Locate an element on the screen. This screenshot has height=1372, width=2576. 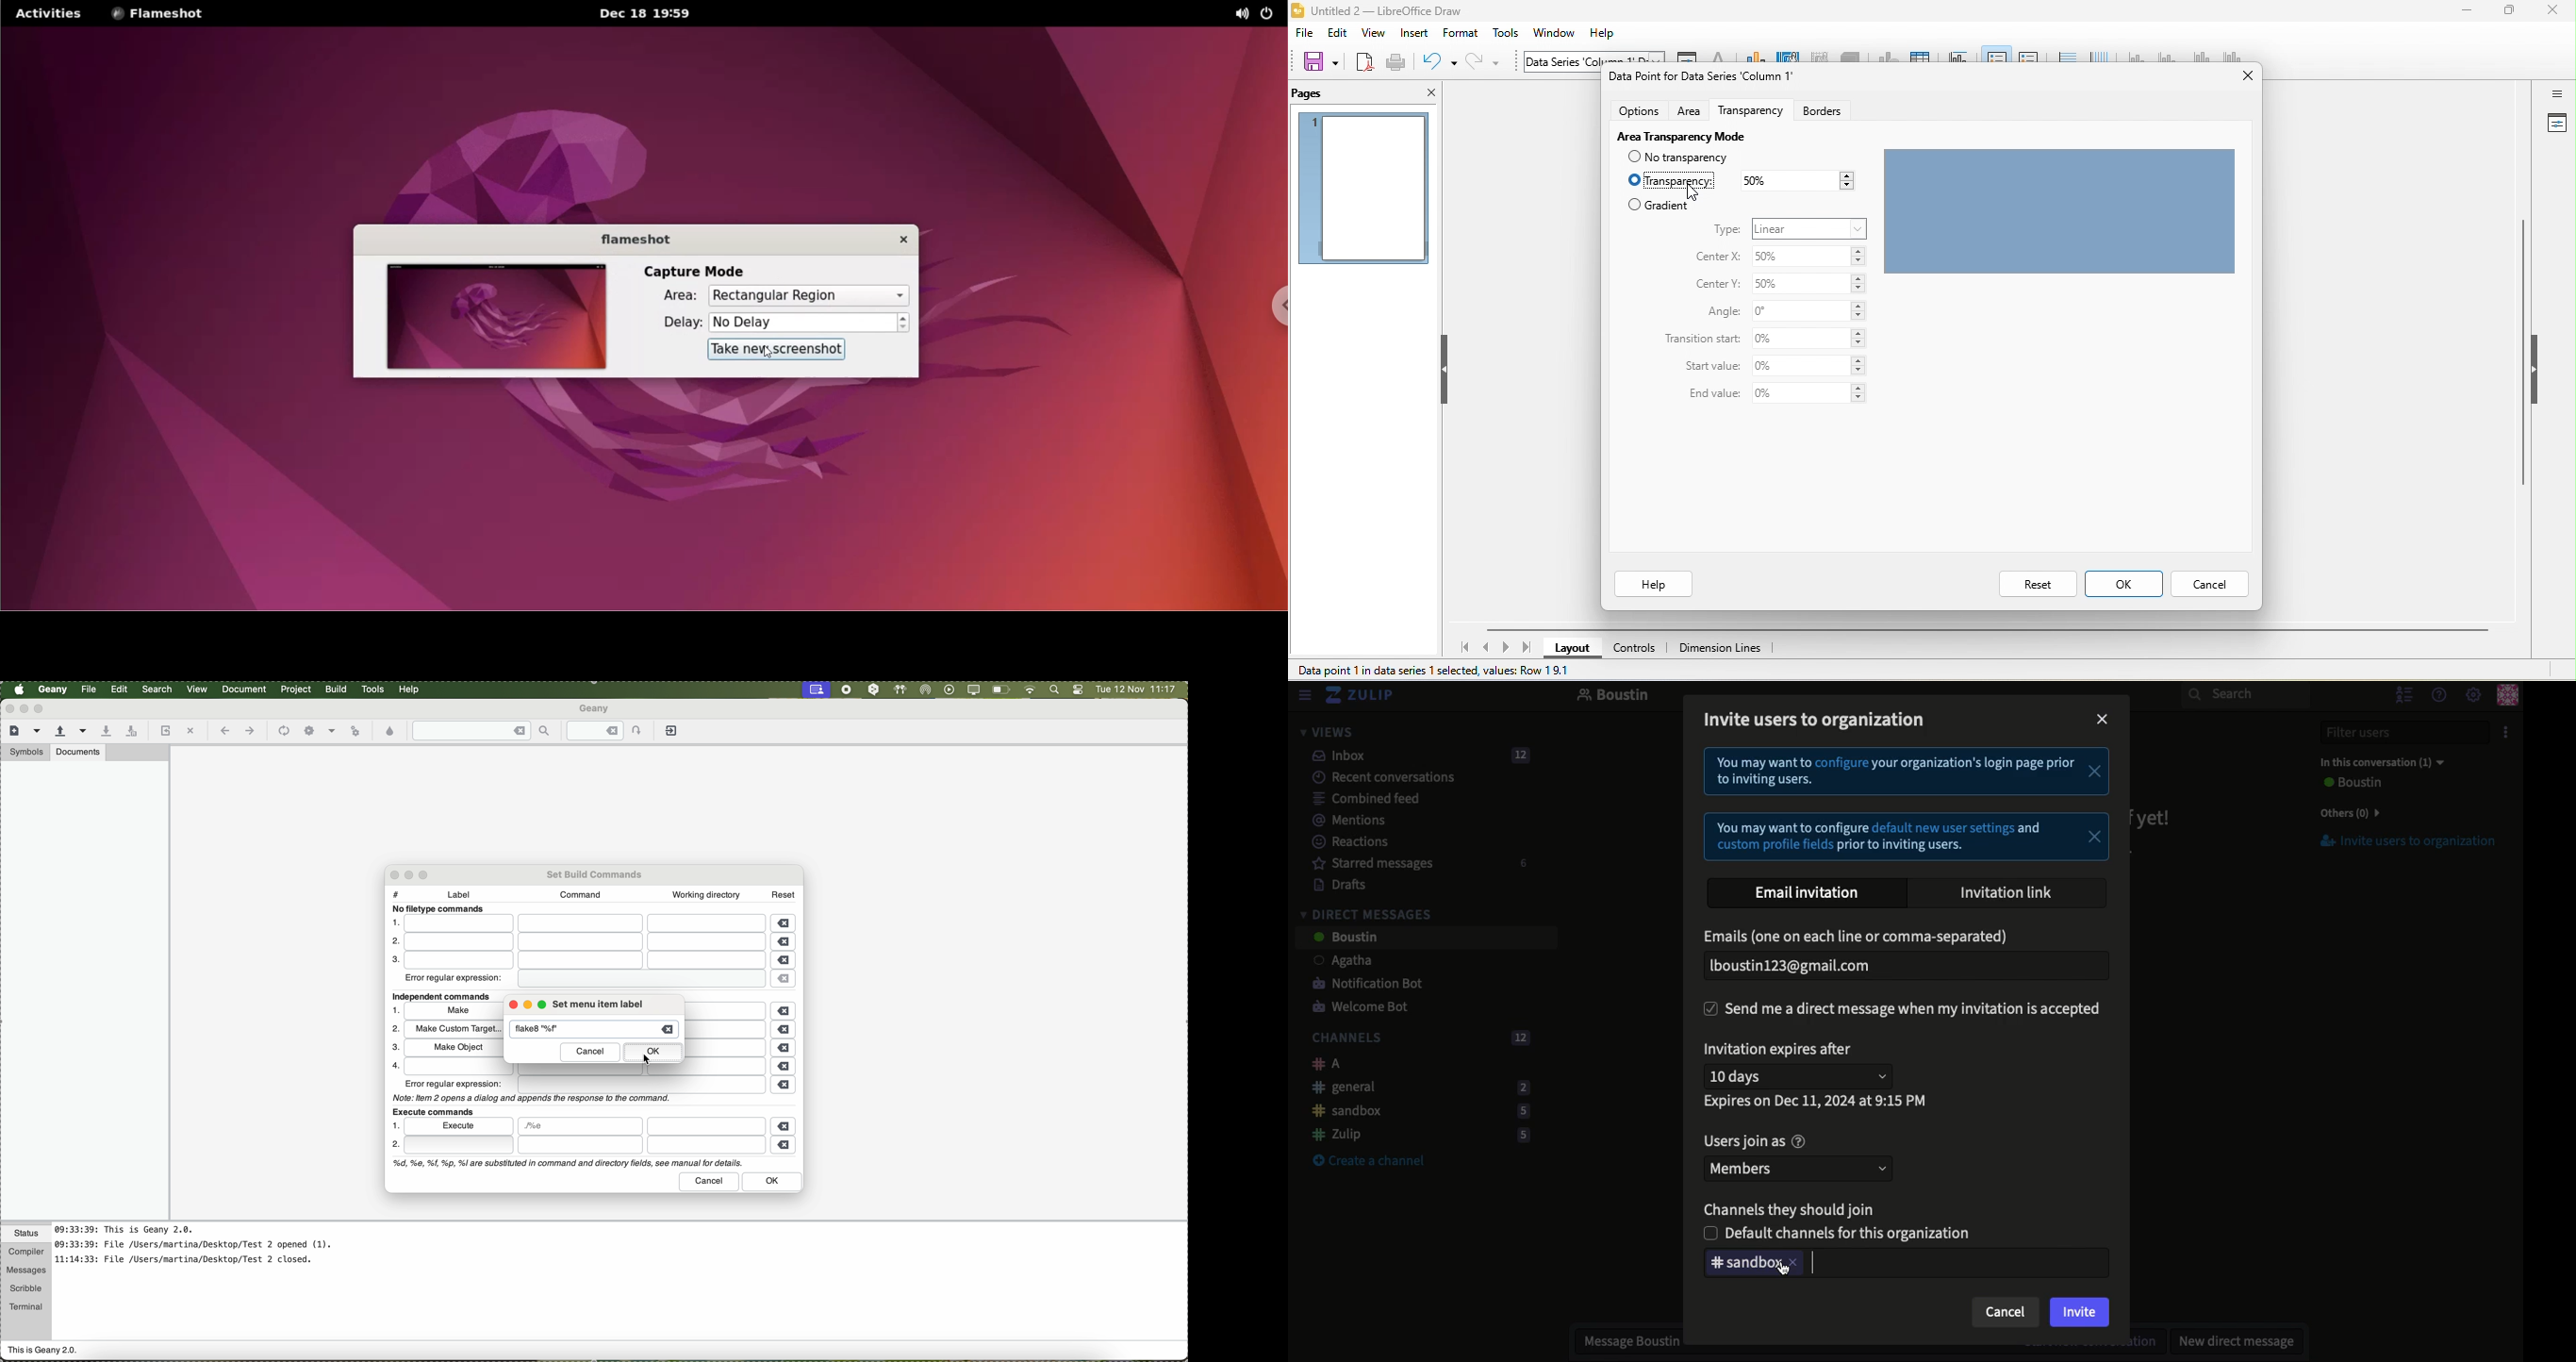
window is located at coordinates (1560, 33).